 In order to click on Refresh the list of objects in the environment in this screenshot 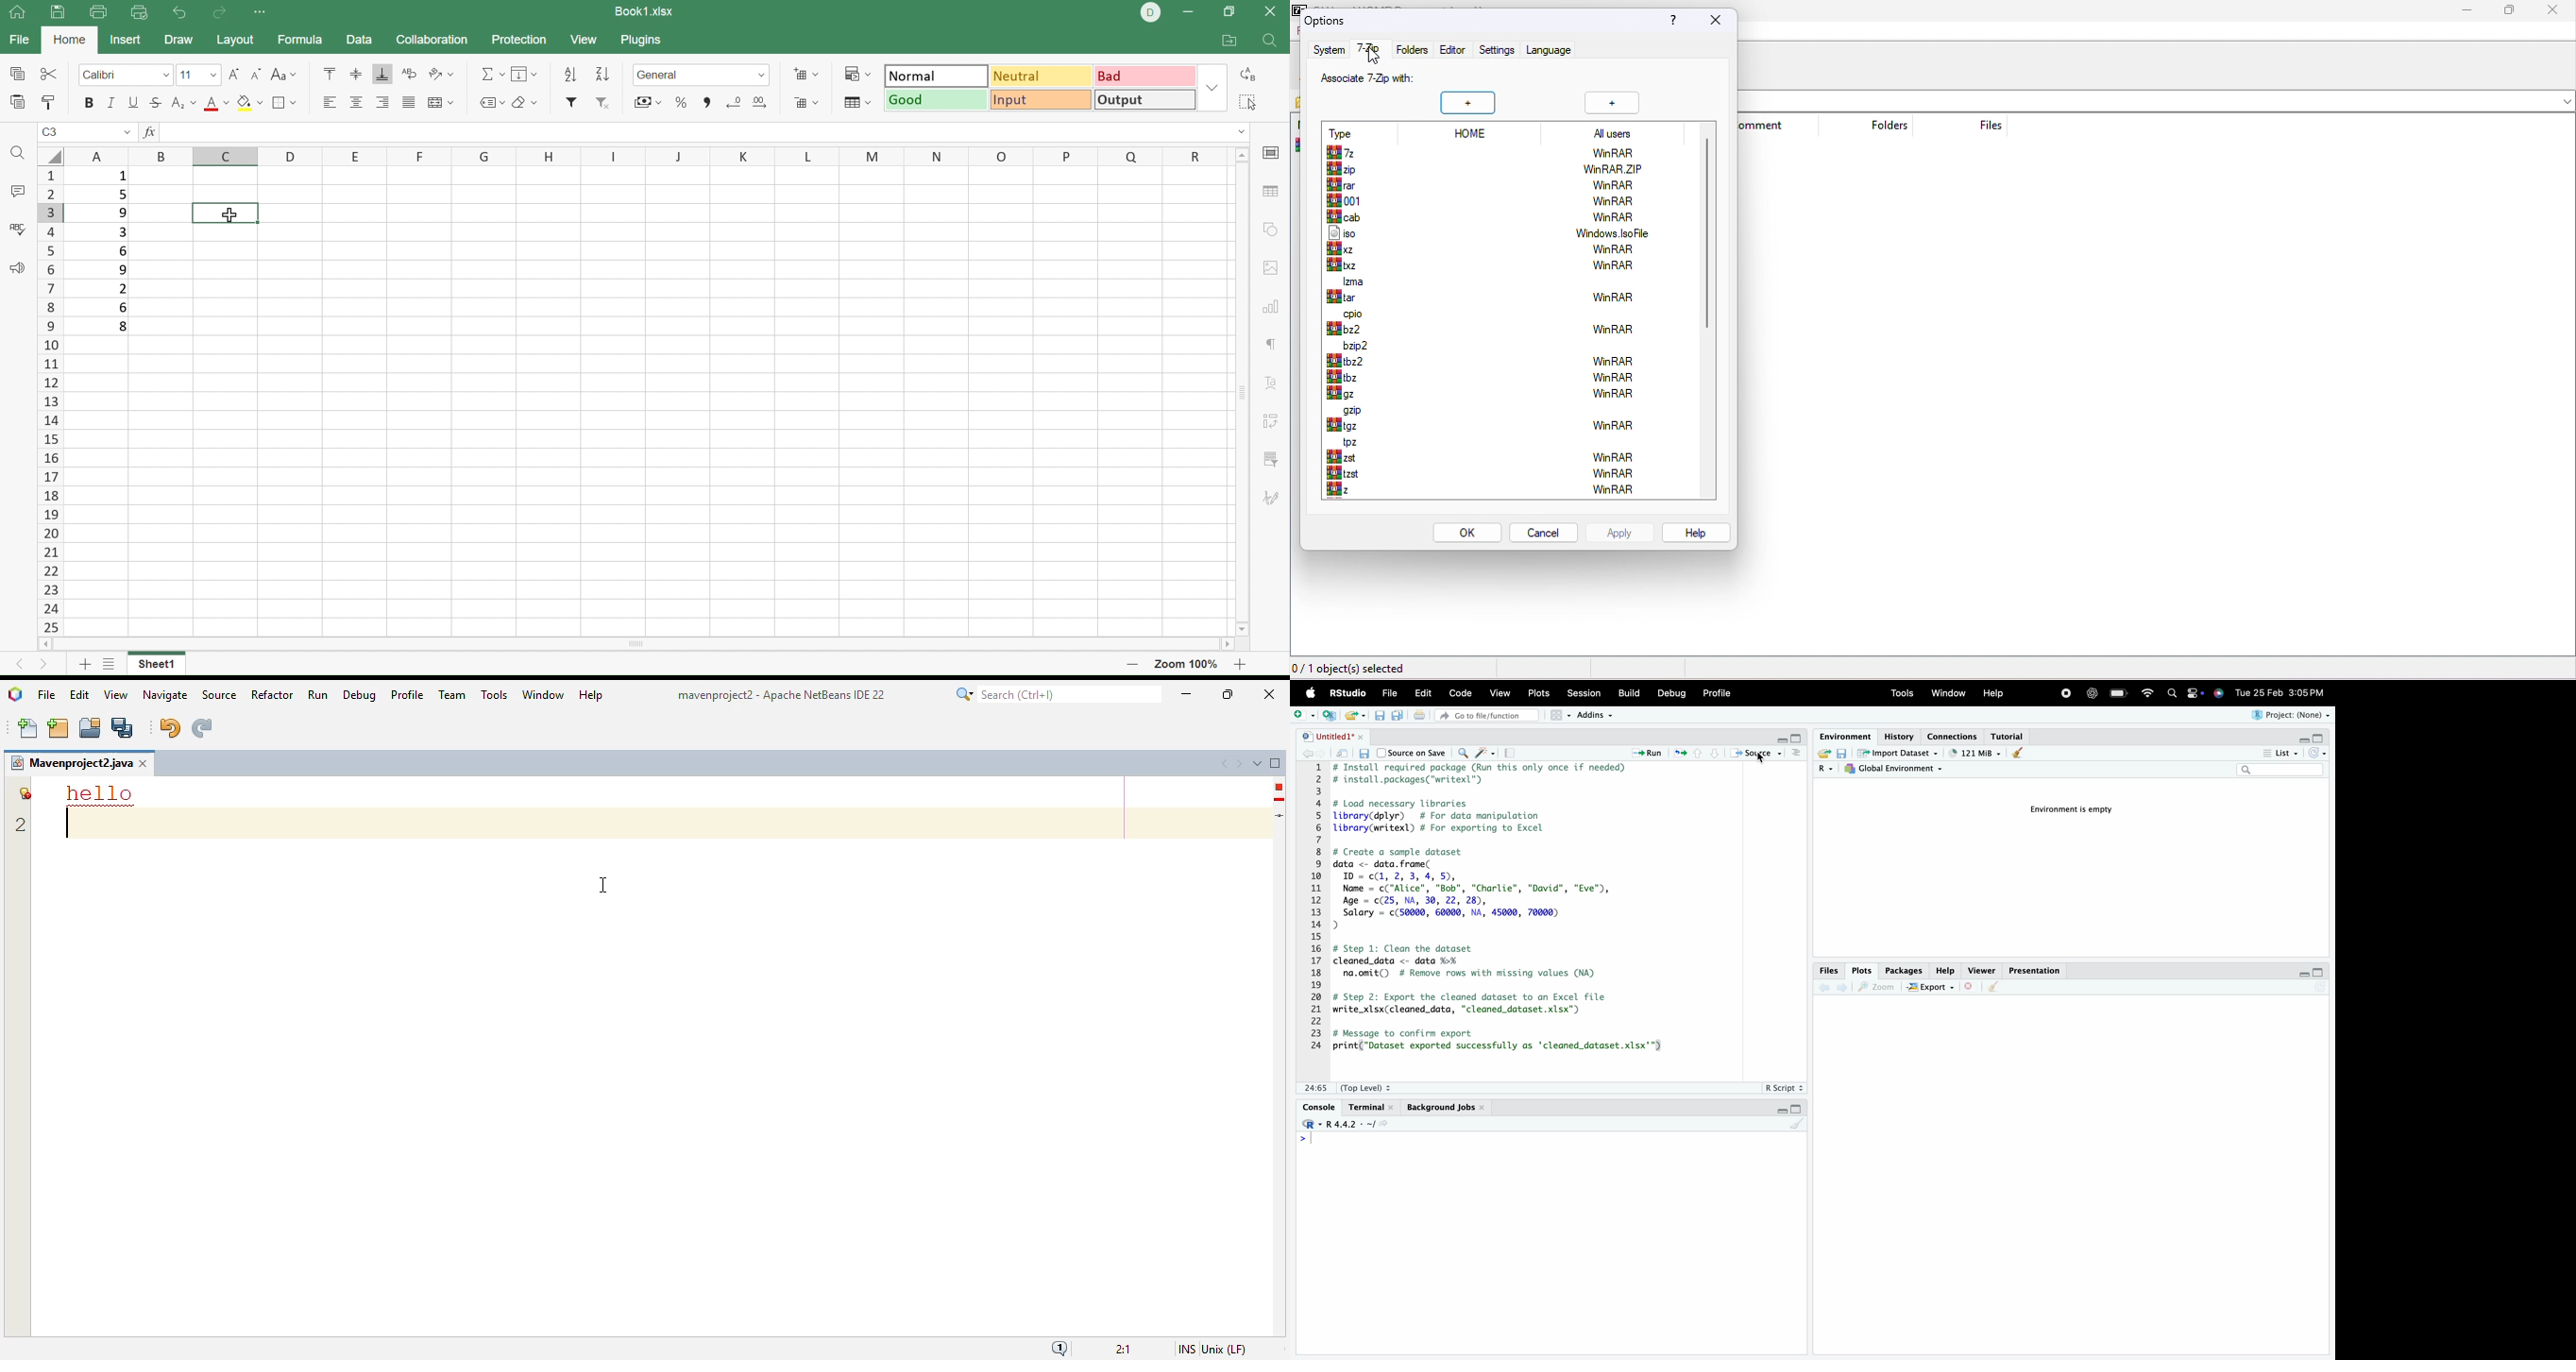, I will do `click(2317, 754)`.